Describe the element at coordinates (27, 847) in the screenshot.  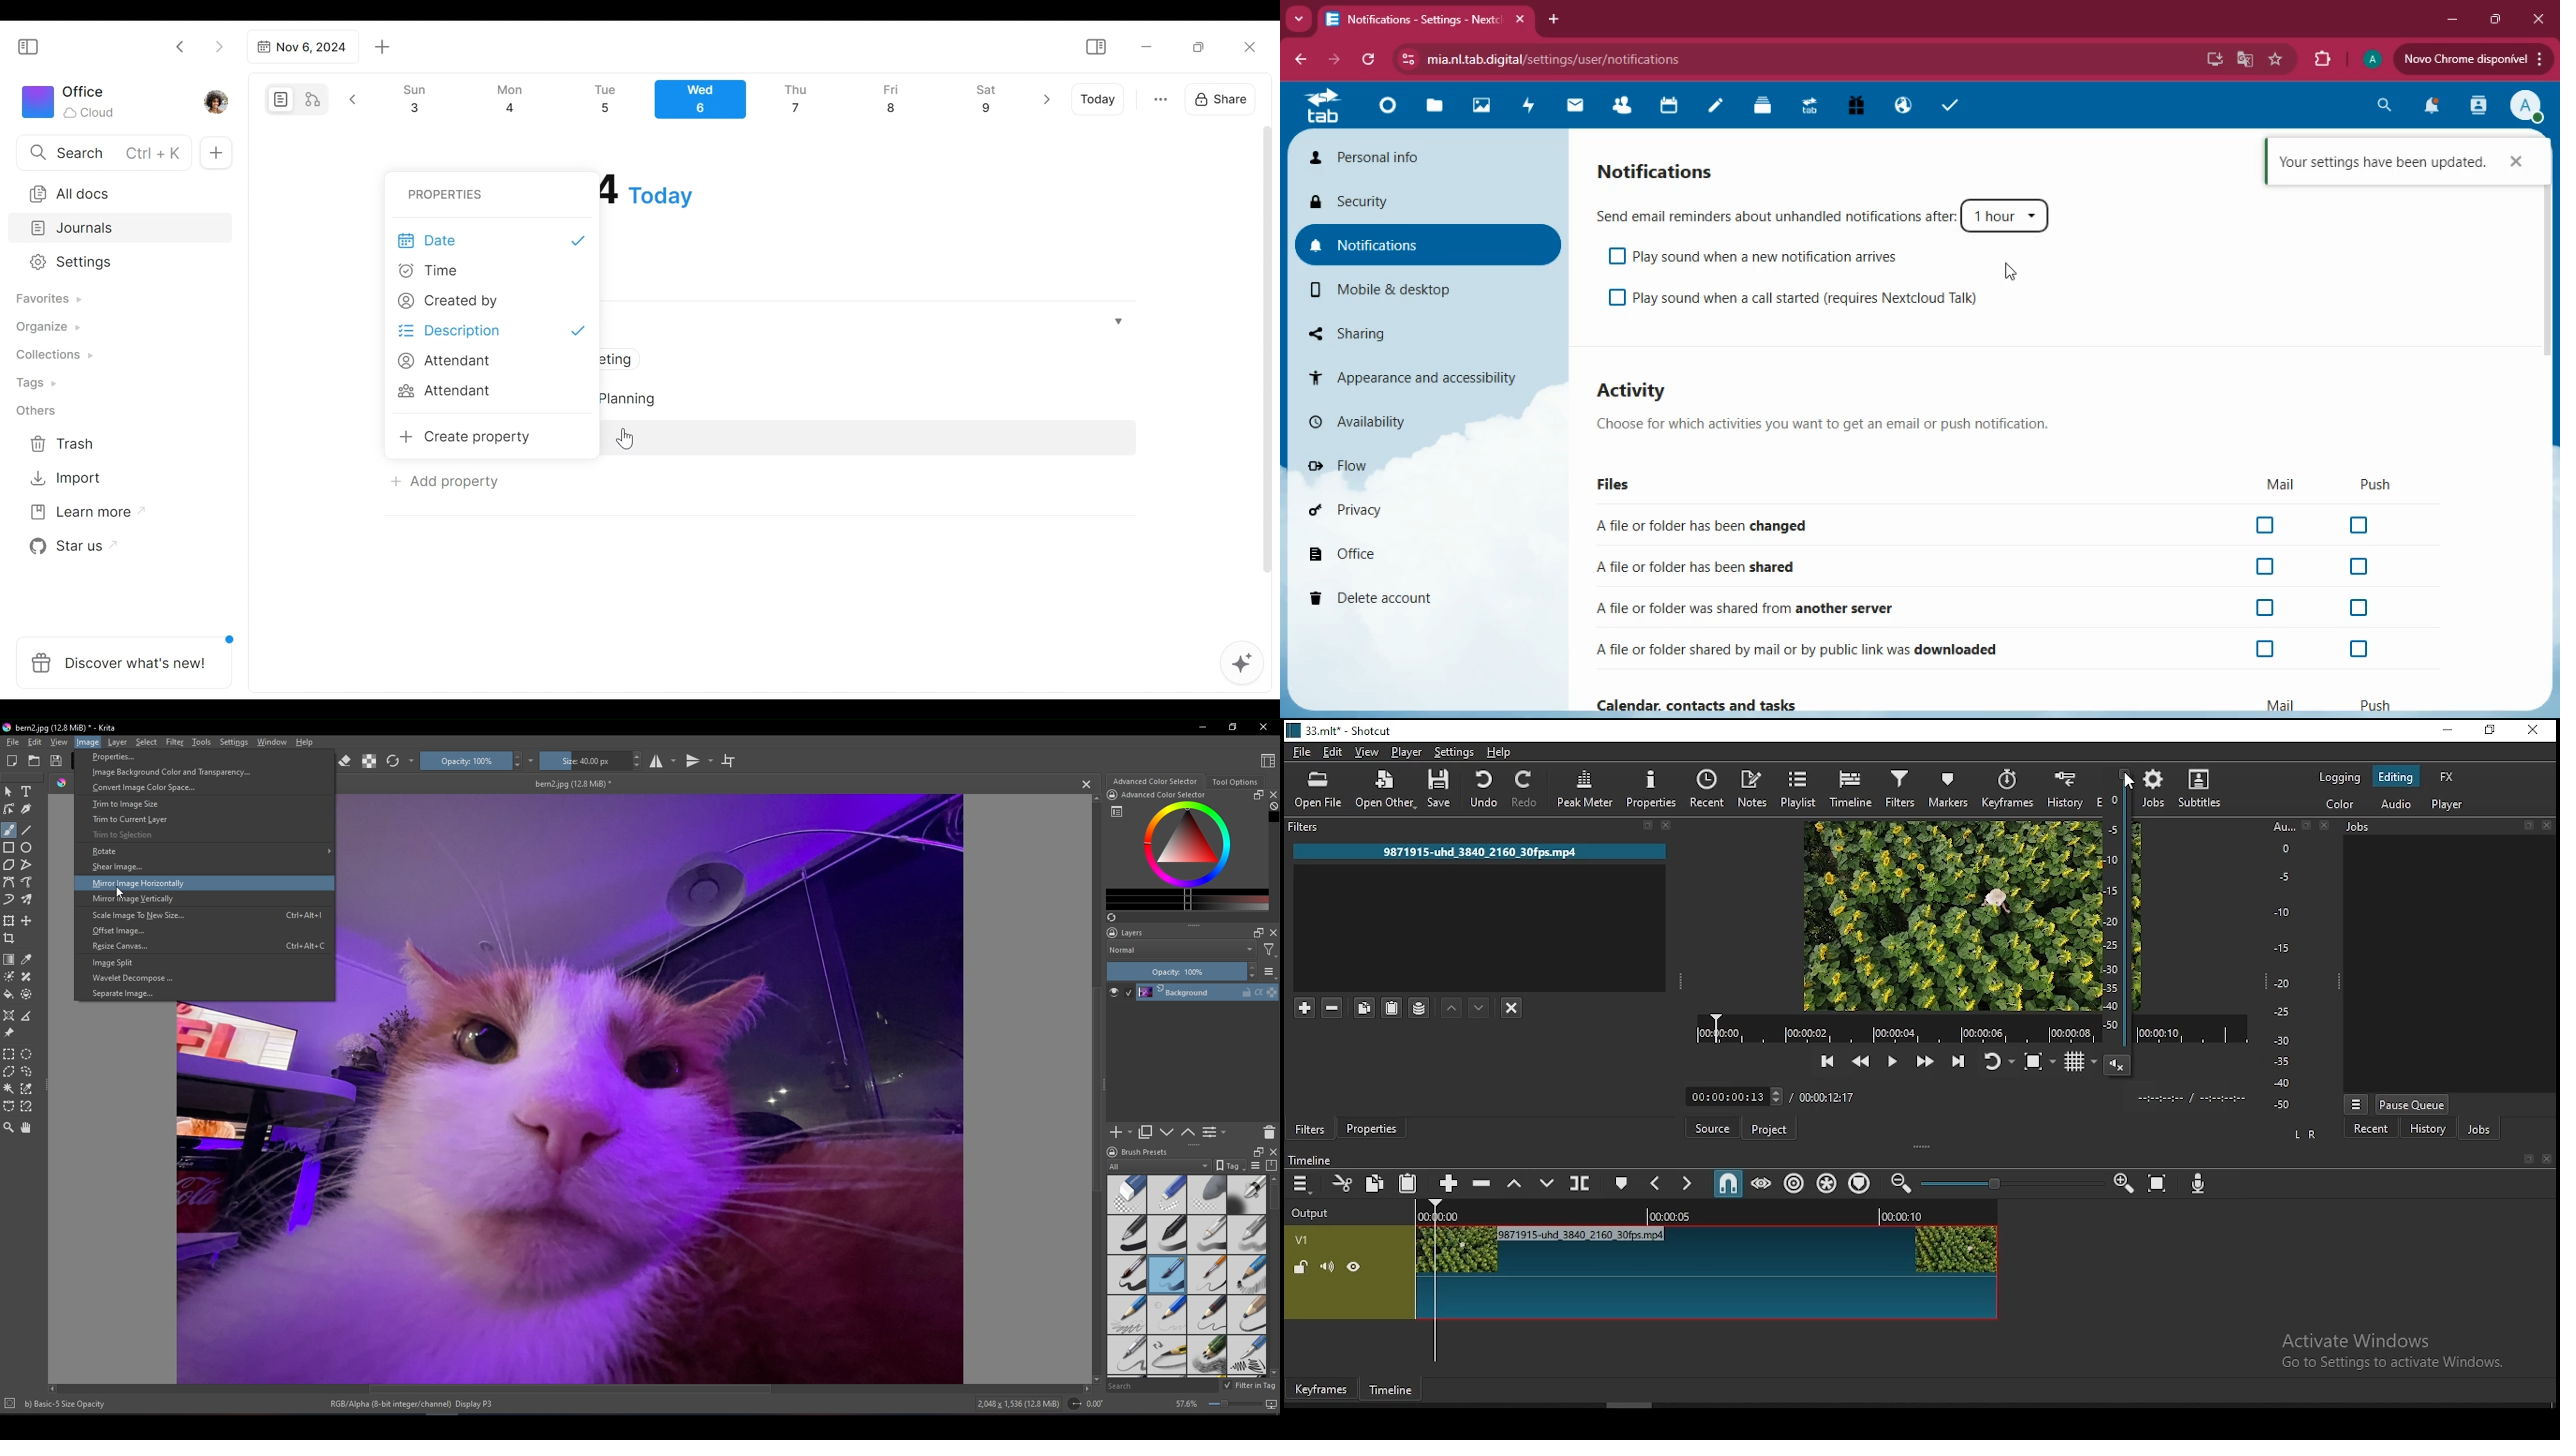
I see `Elipse tool` at that location.